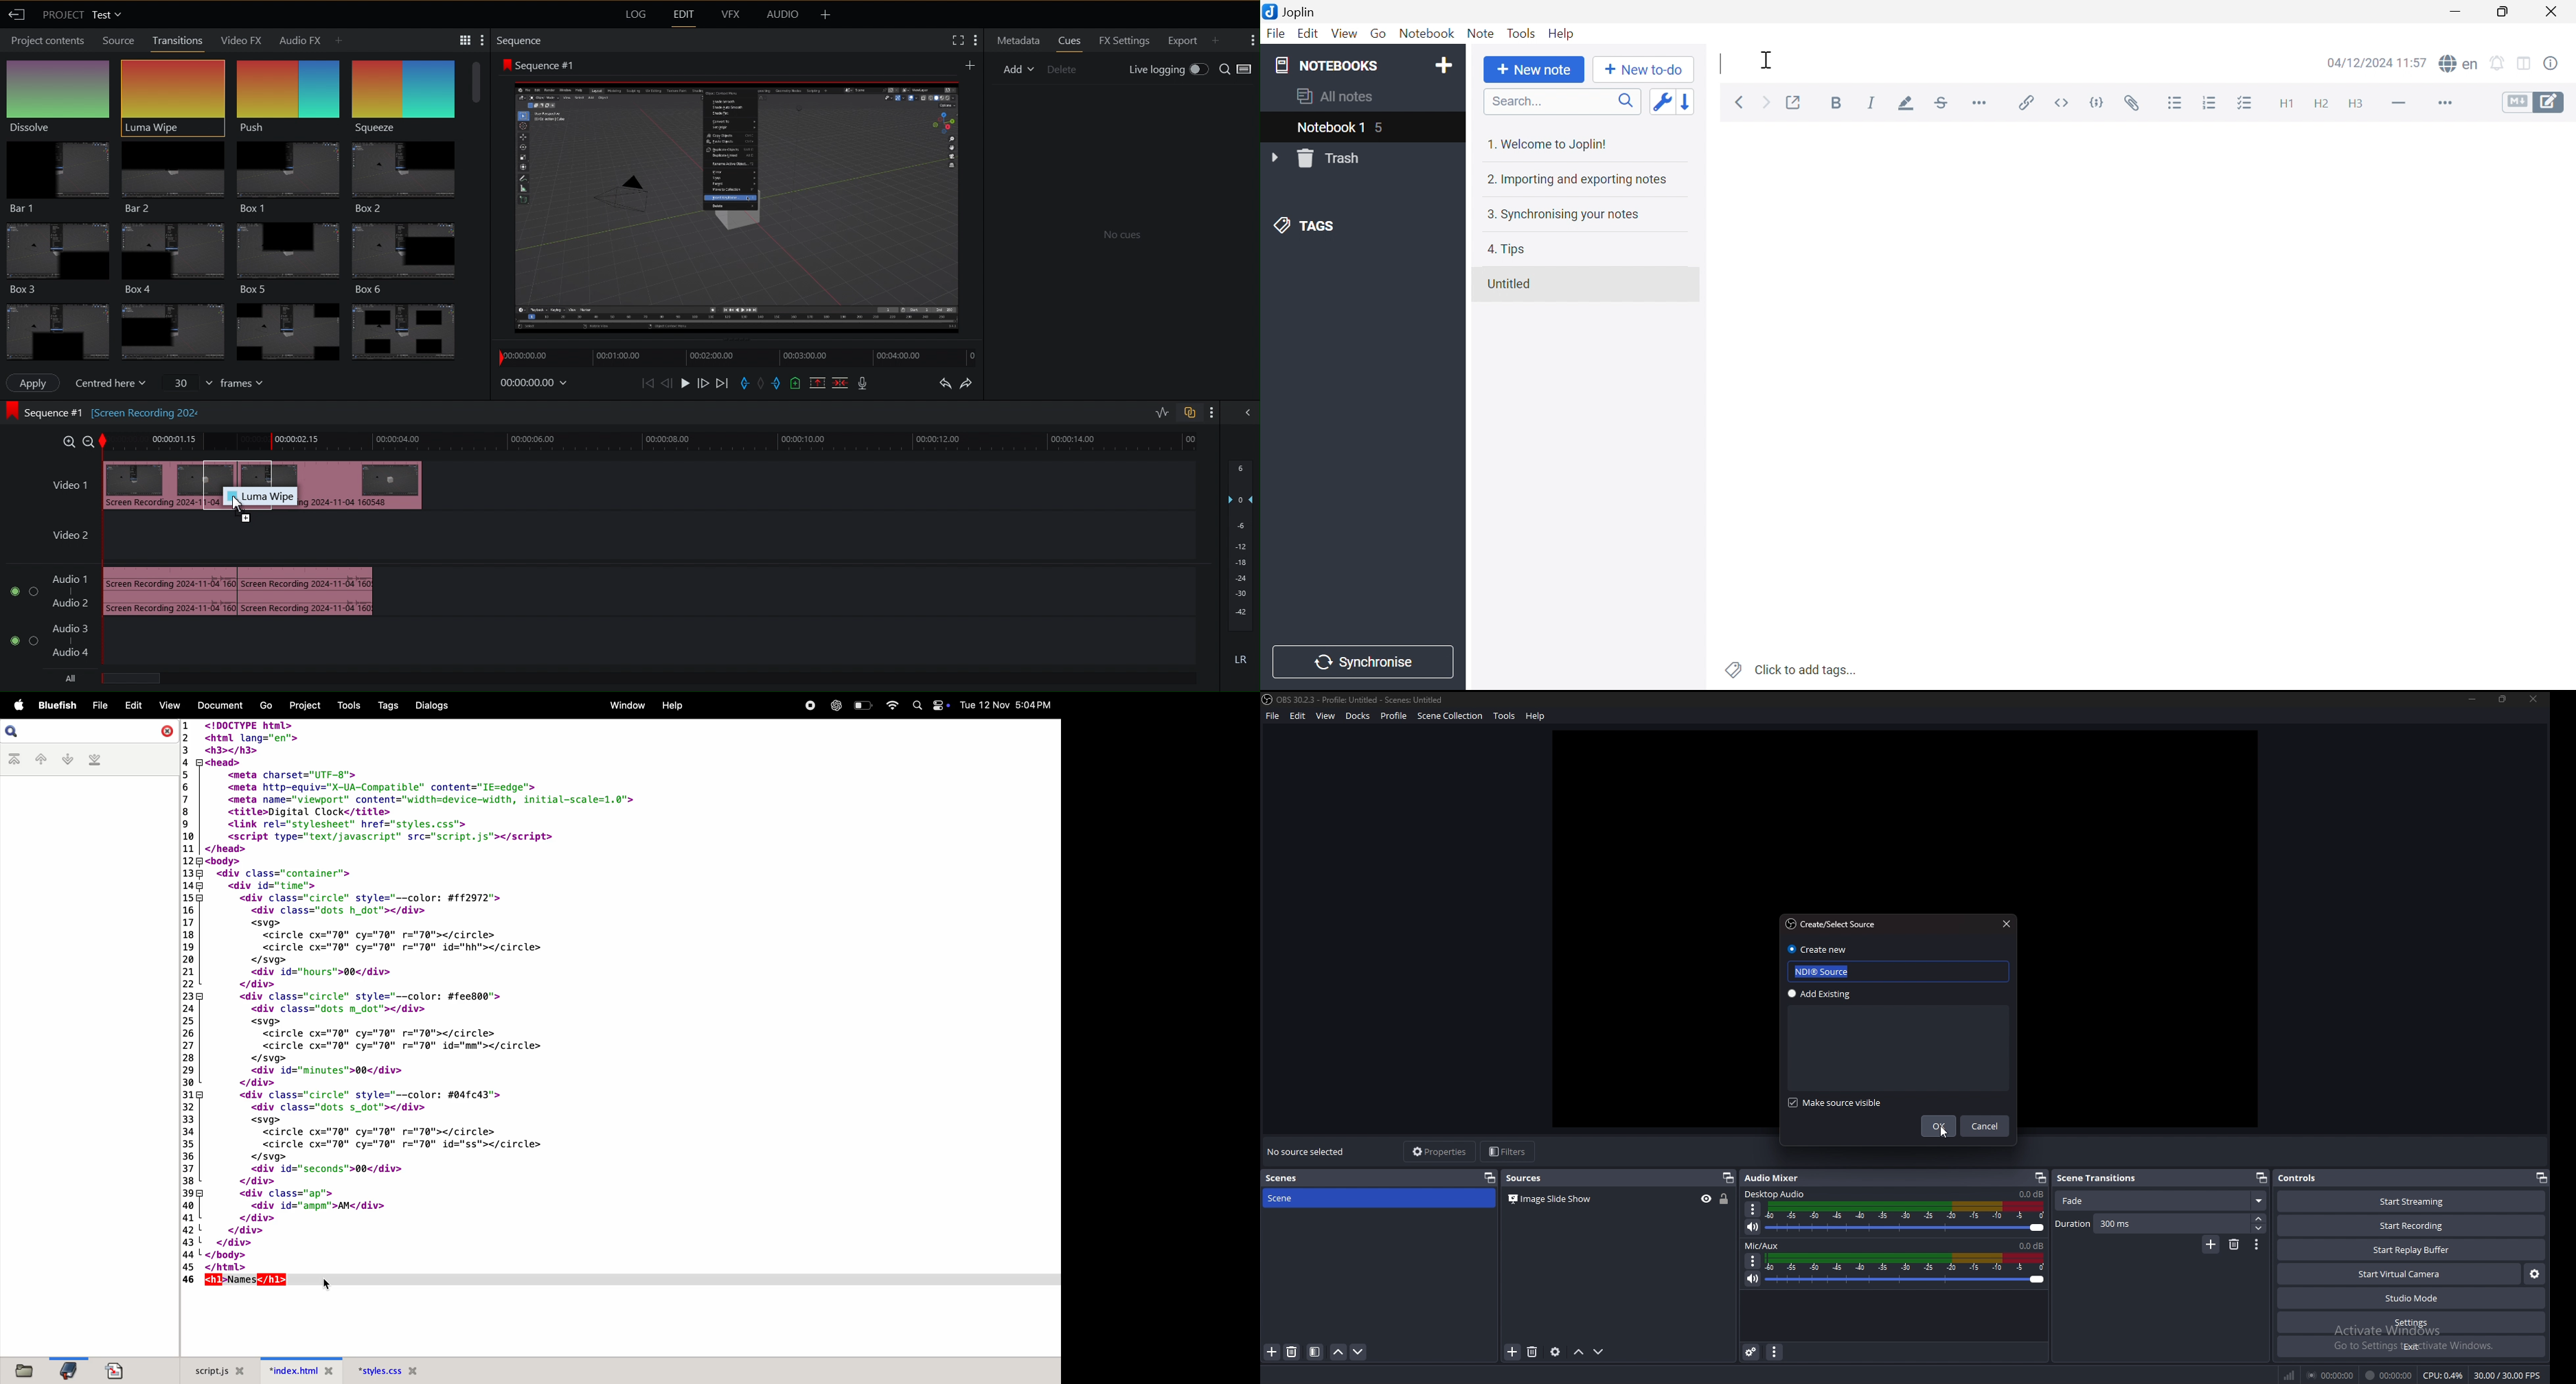 The width and height of the screenshot is (2576, 1400). What do you see at coordinates (2135, 106) in the screenshot?
I see `Attach file` at bounding box center [2135, 106].